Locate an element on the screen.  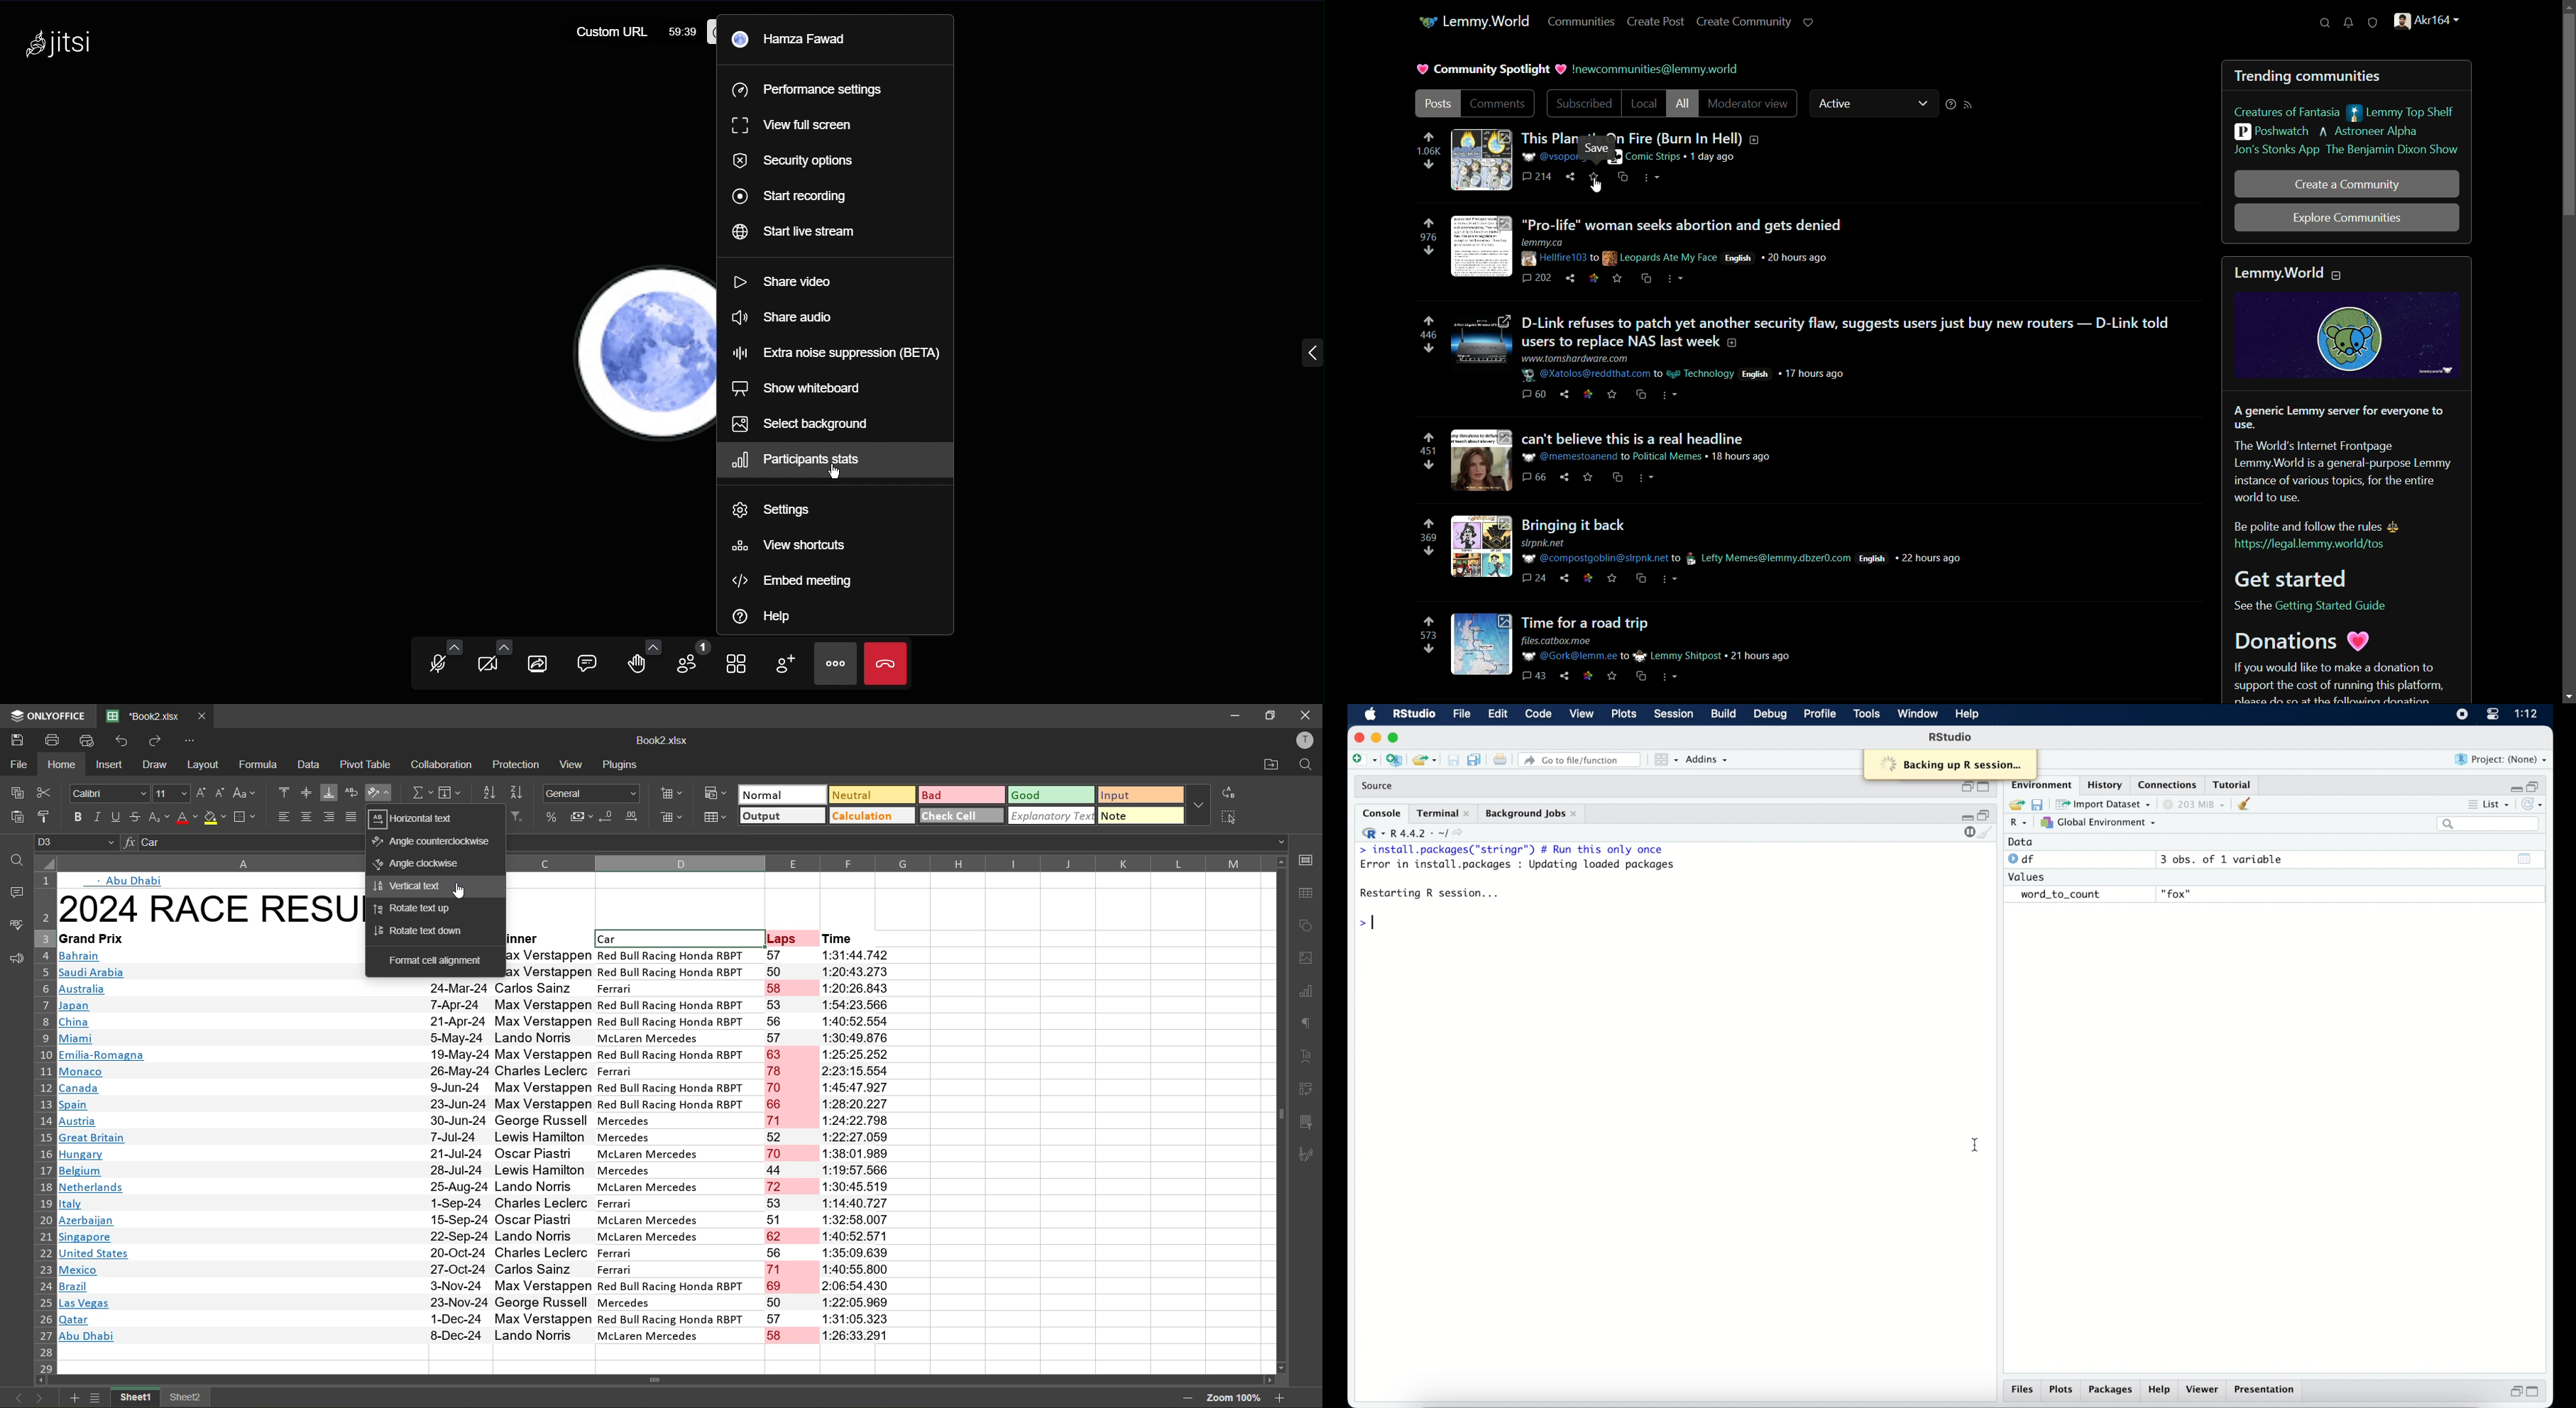
images is located at coordinates (1306, 960).